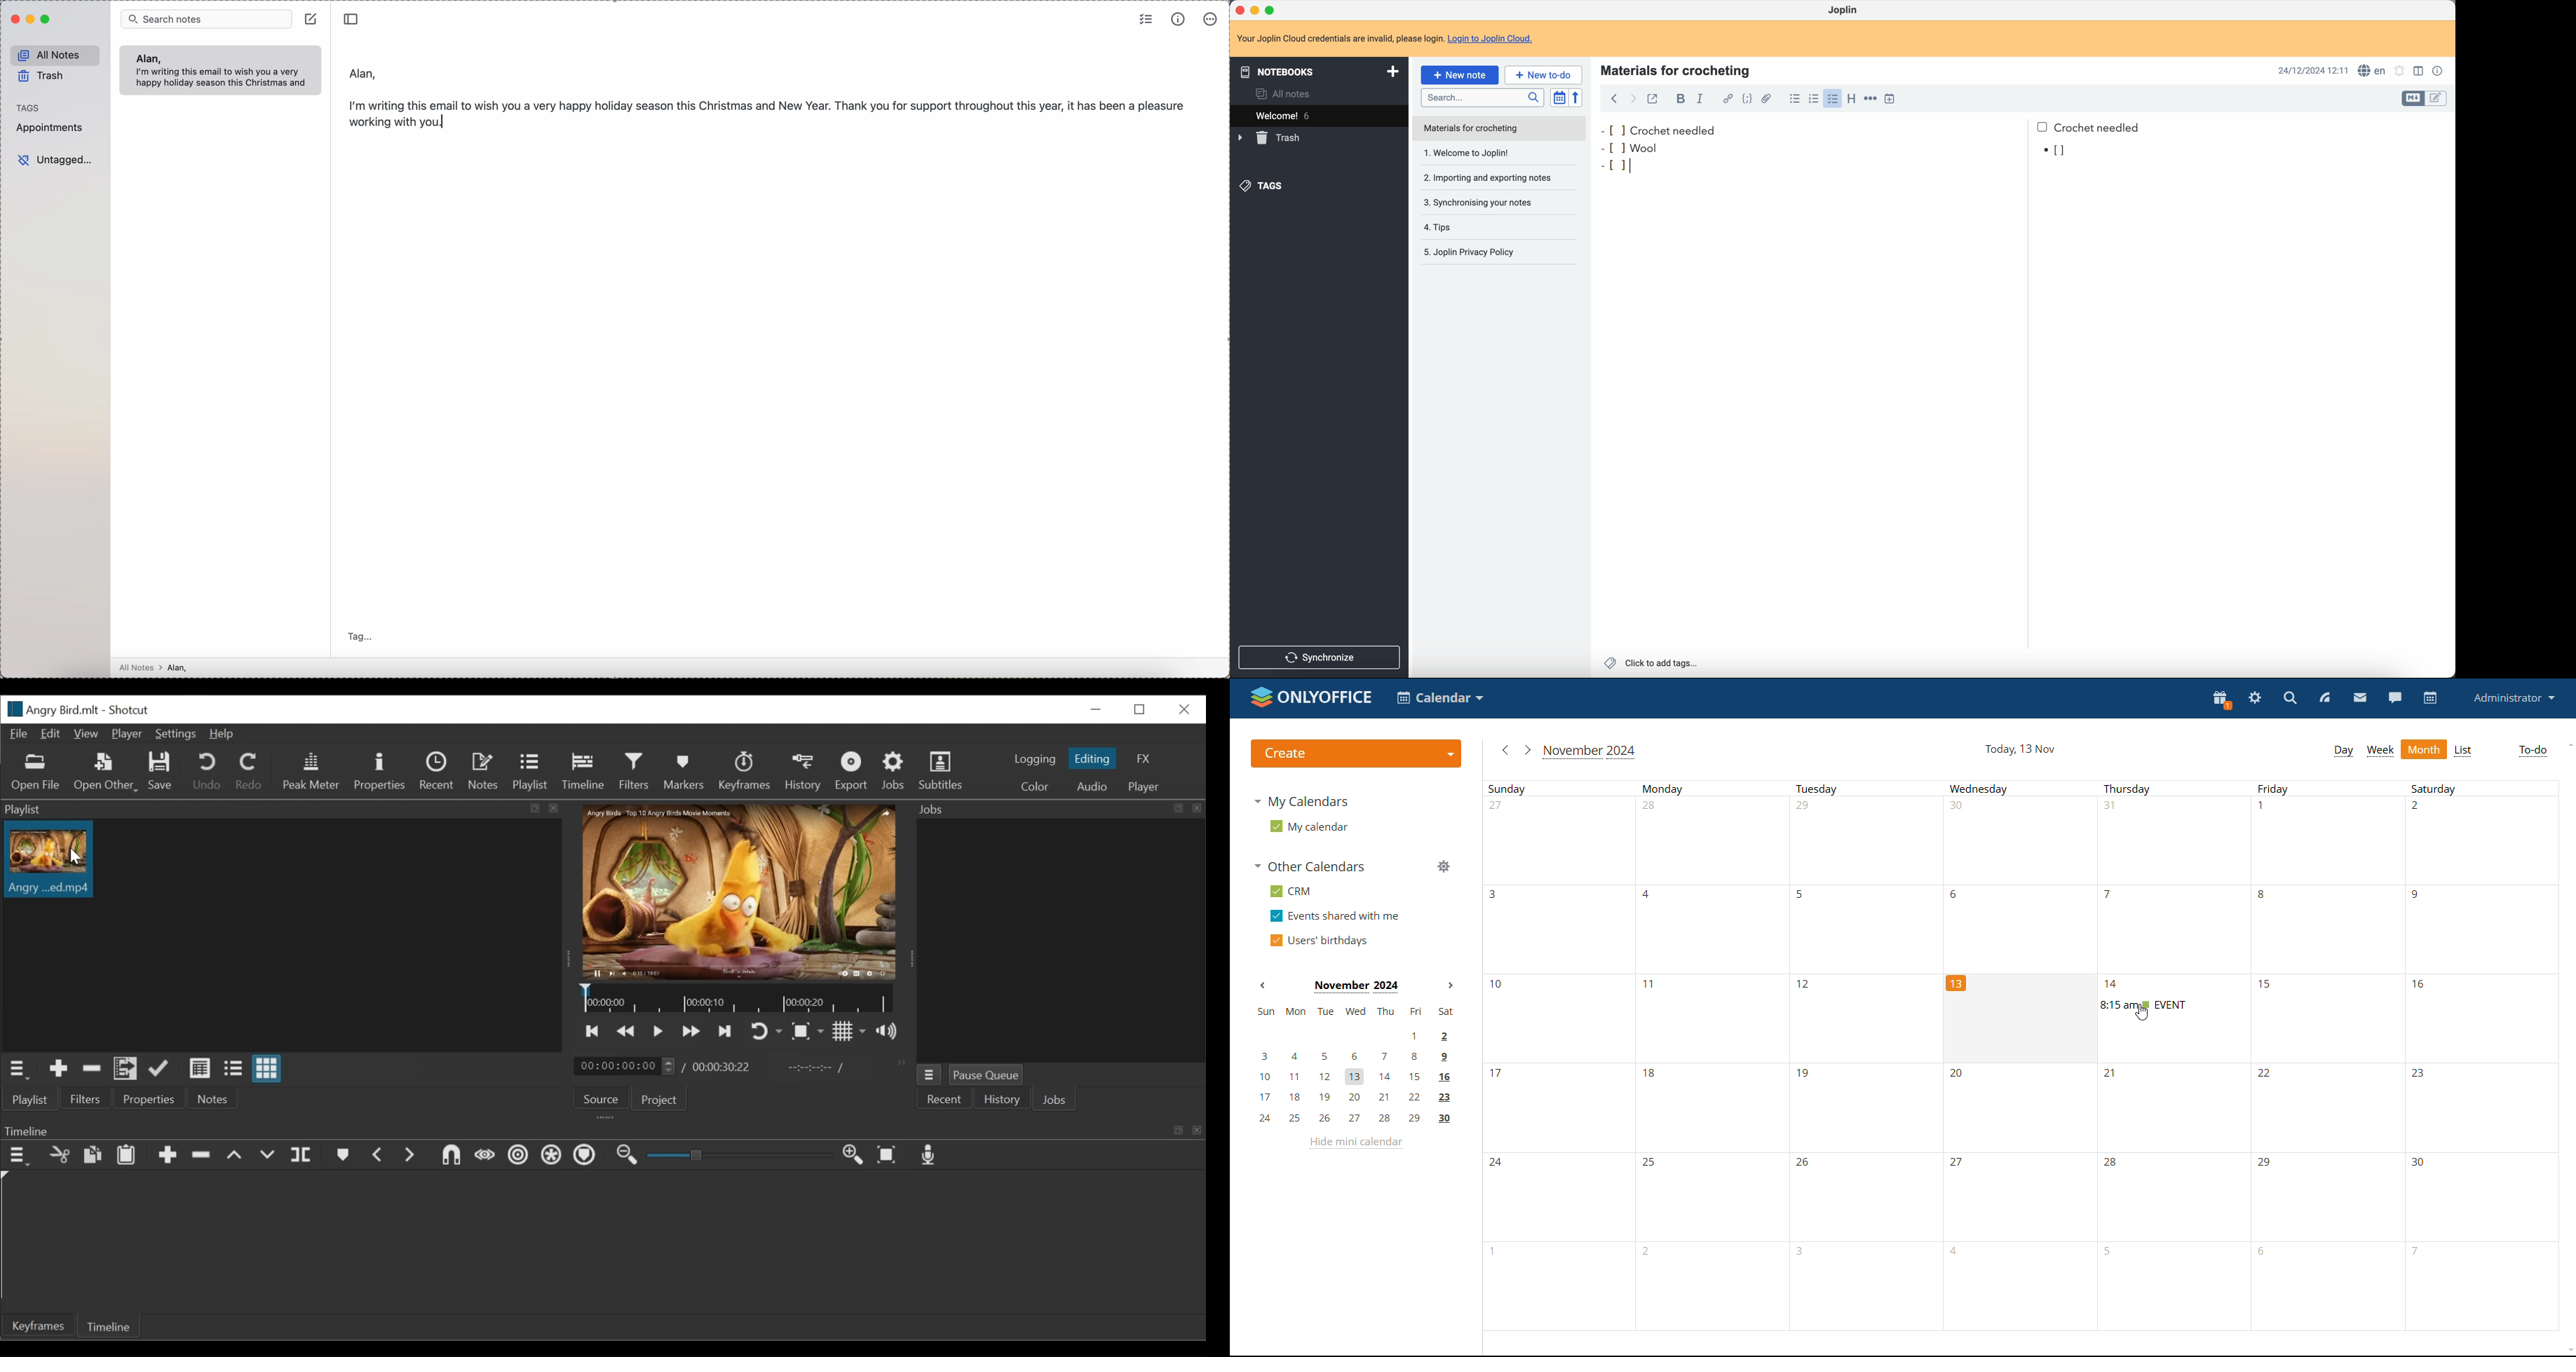  Describe the element at coordinates (2381, 750) in the screenshot. I see `week view` at that location.